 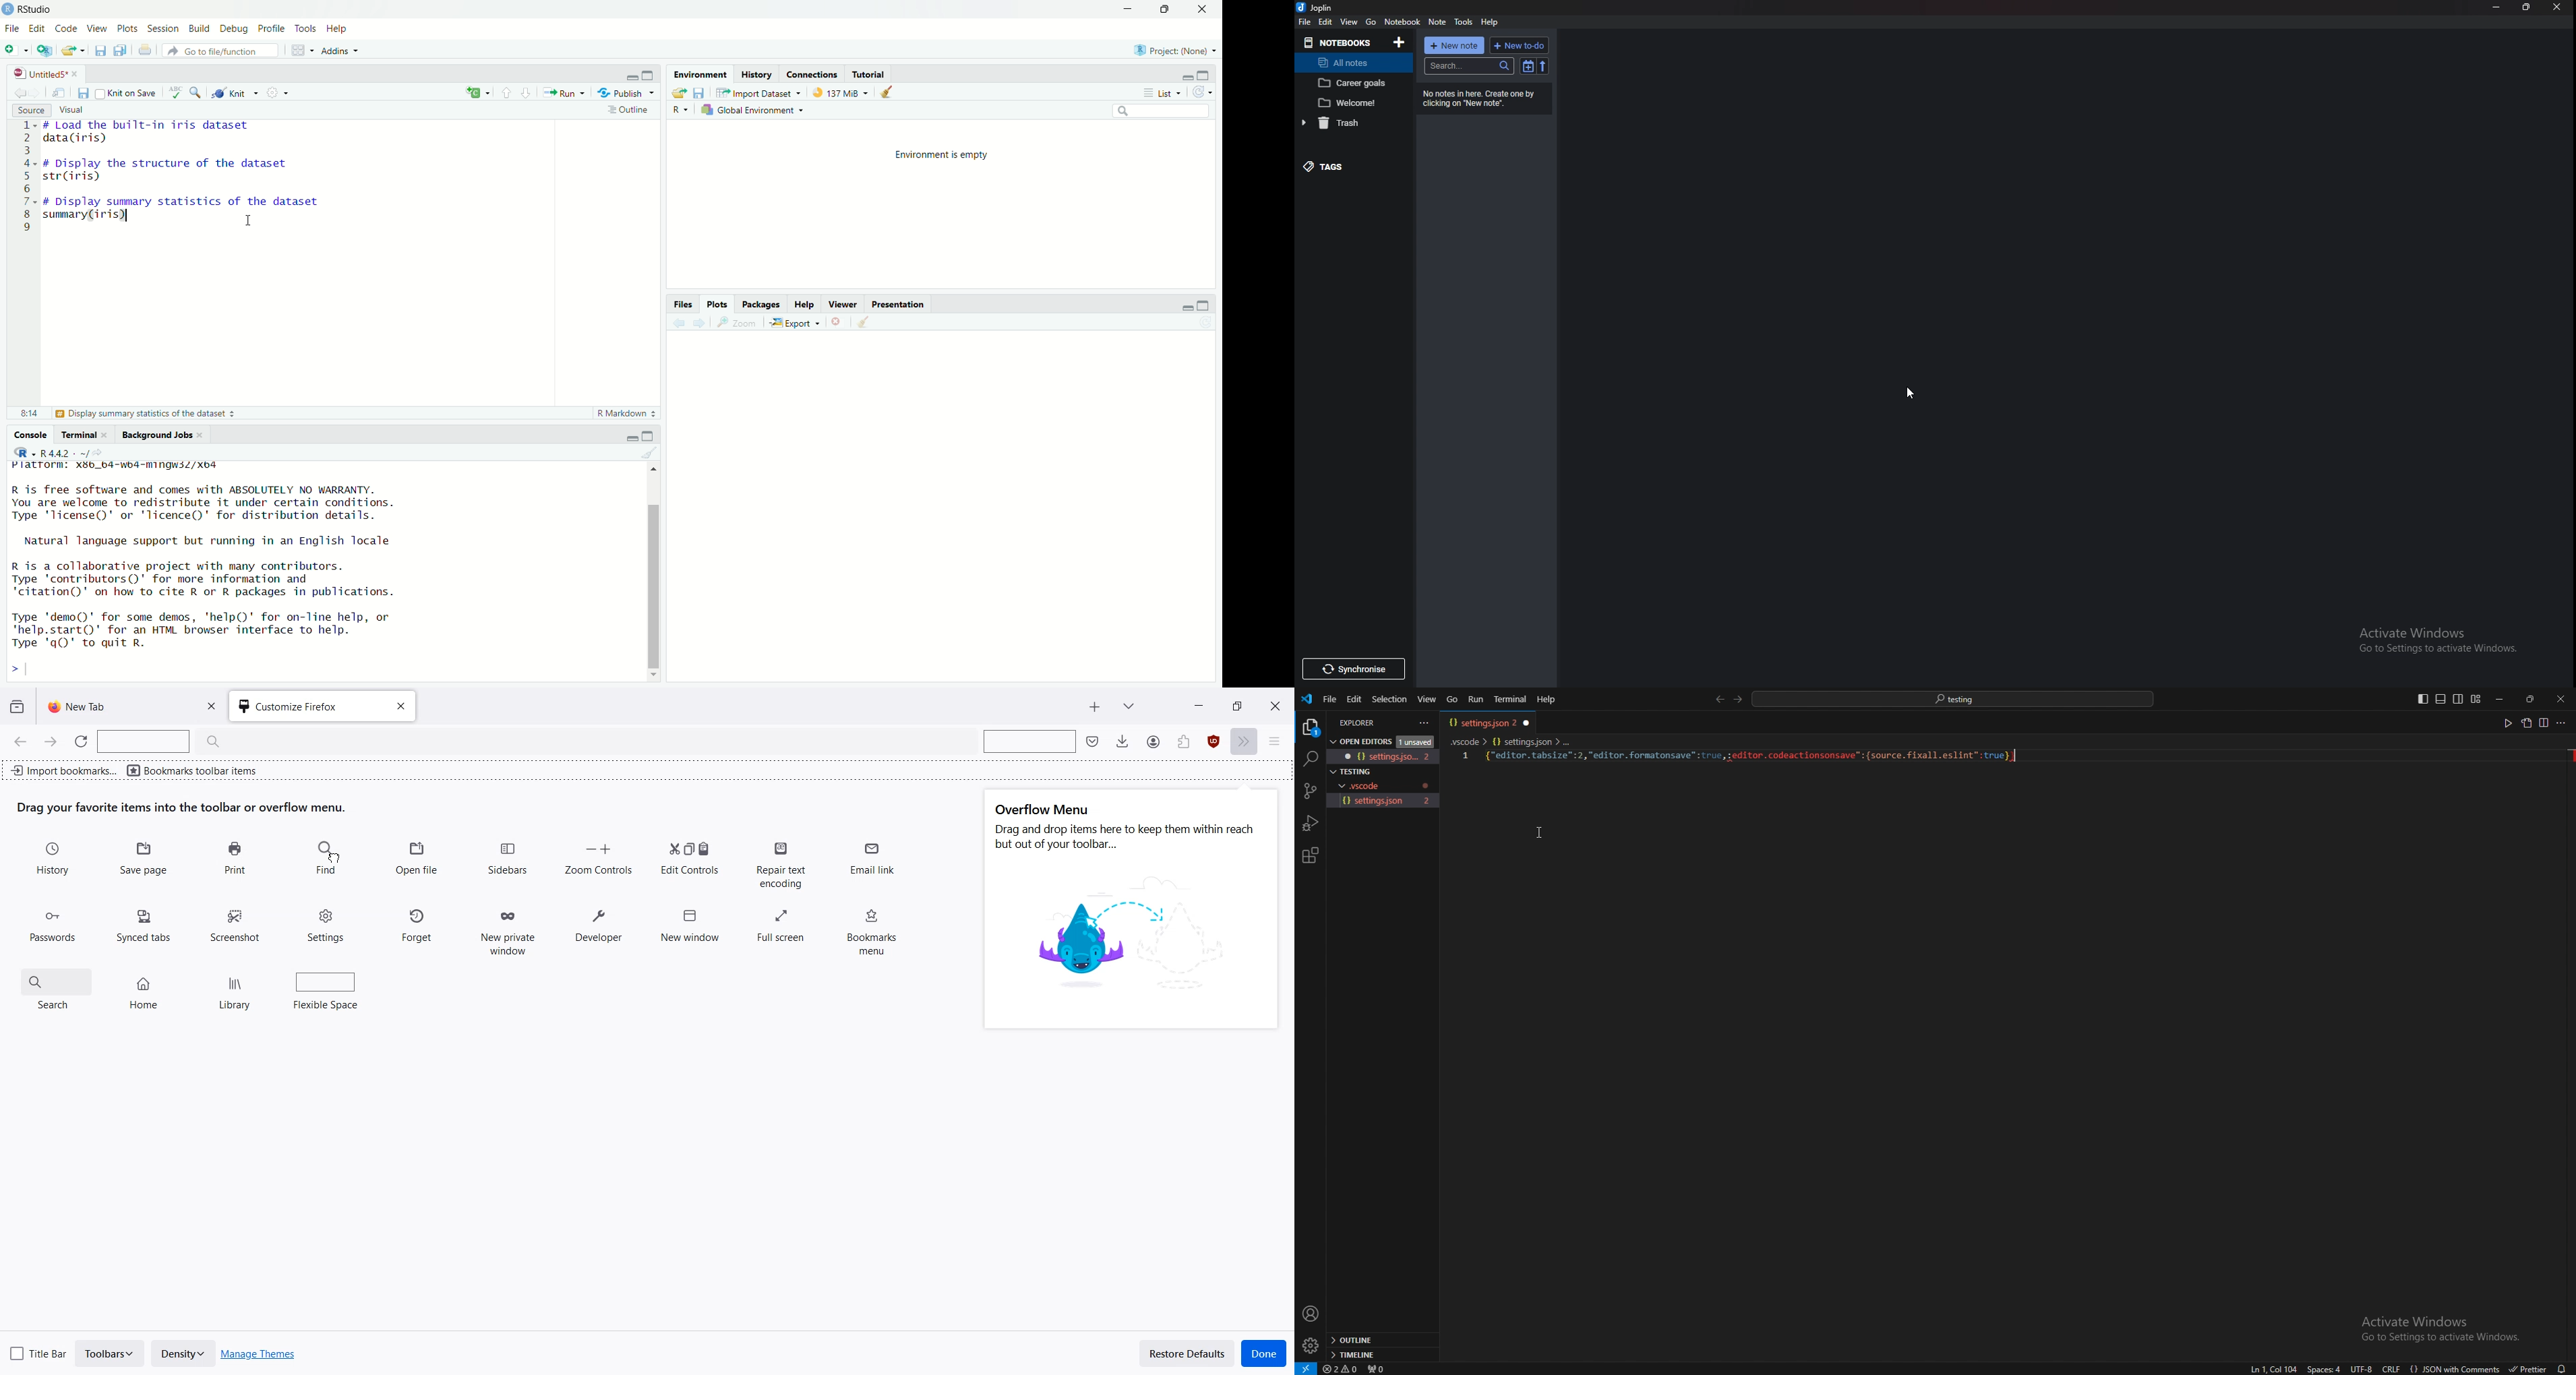 What do you see at coordinates (681, 109) in the screenshot?
I see `R` at bounding box center [681, 109].